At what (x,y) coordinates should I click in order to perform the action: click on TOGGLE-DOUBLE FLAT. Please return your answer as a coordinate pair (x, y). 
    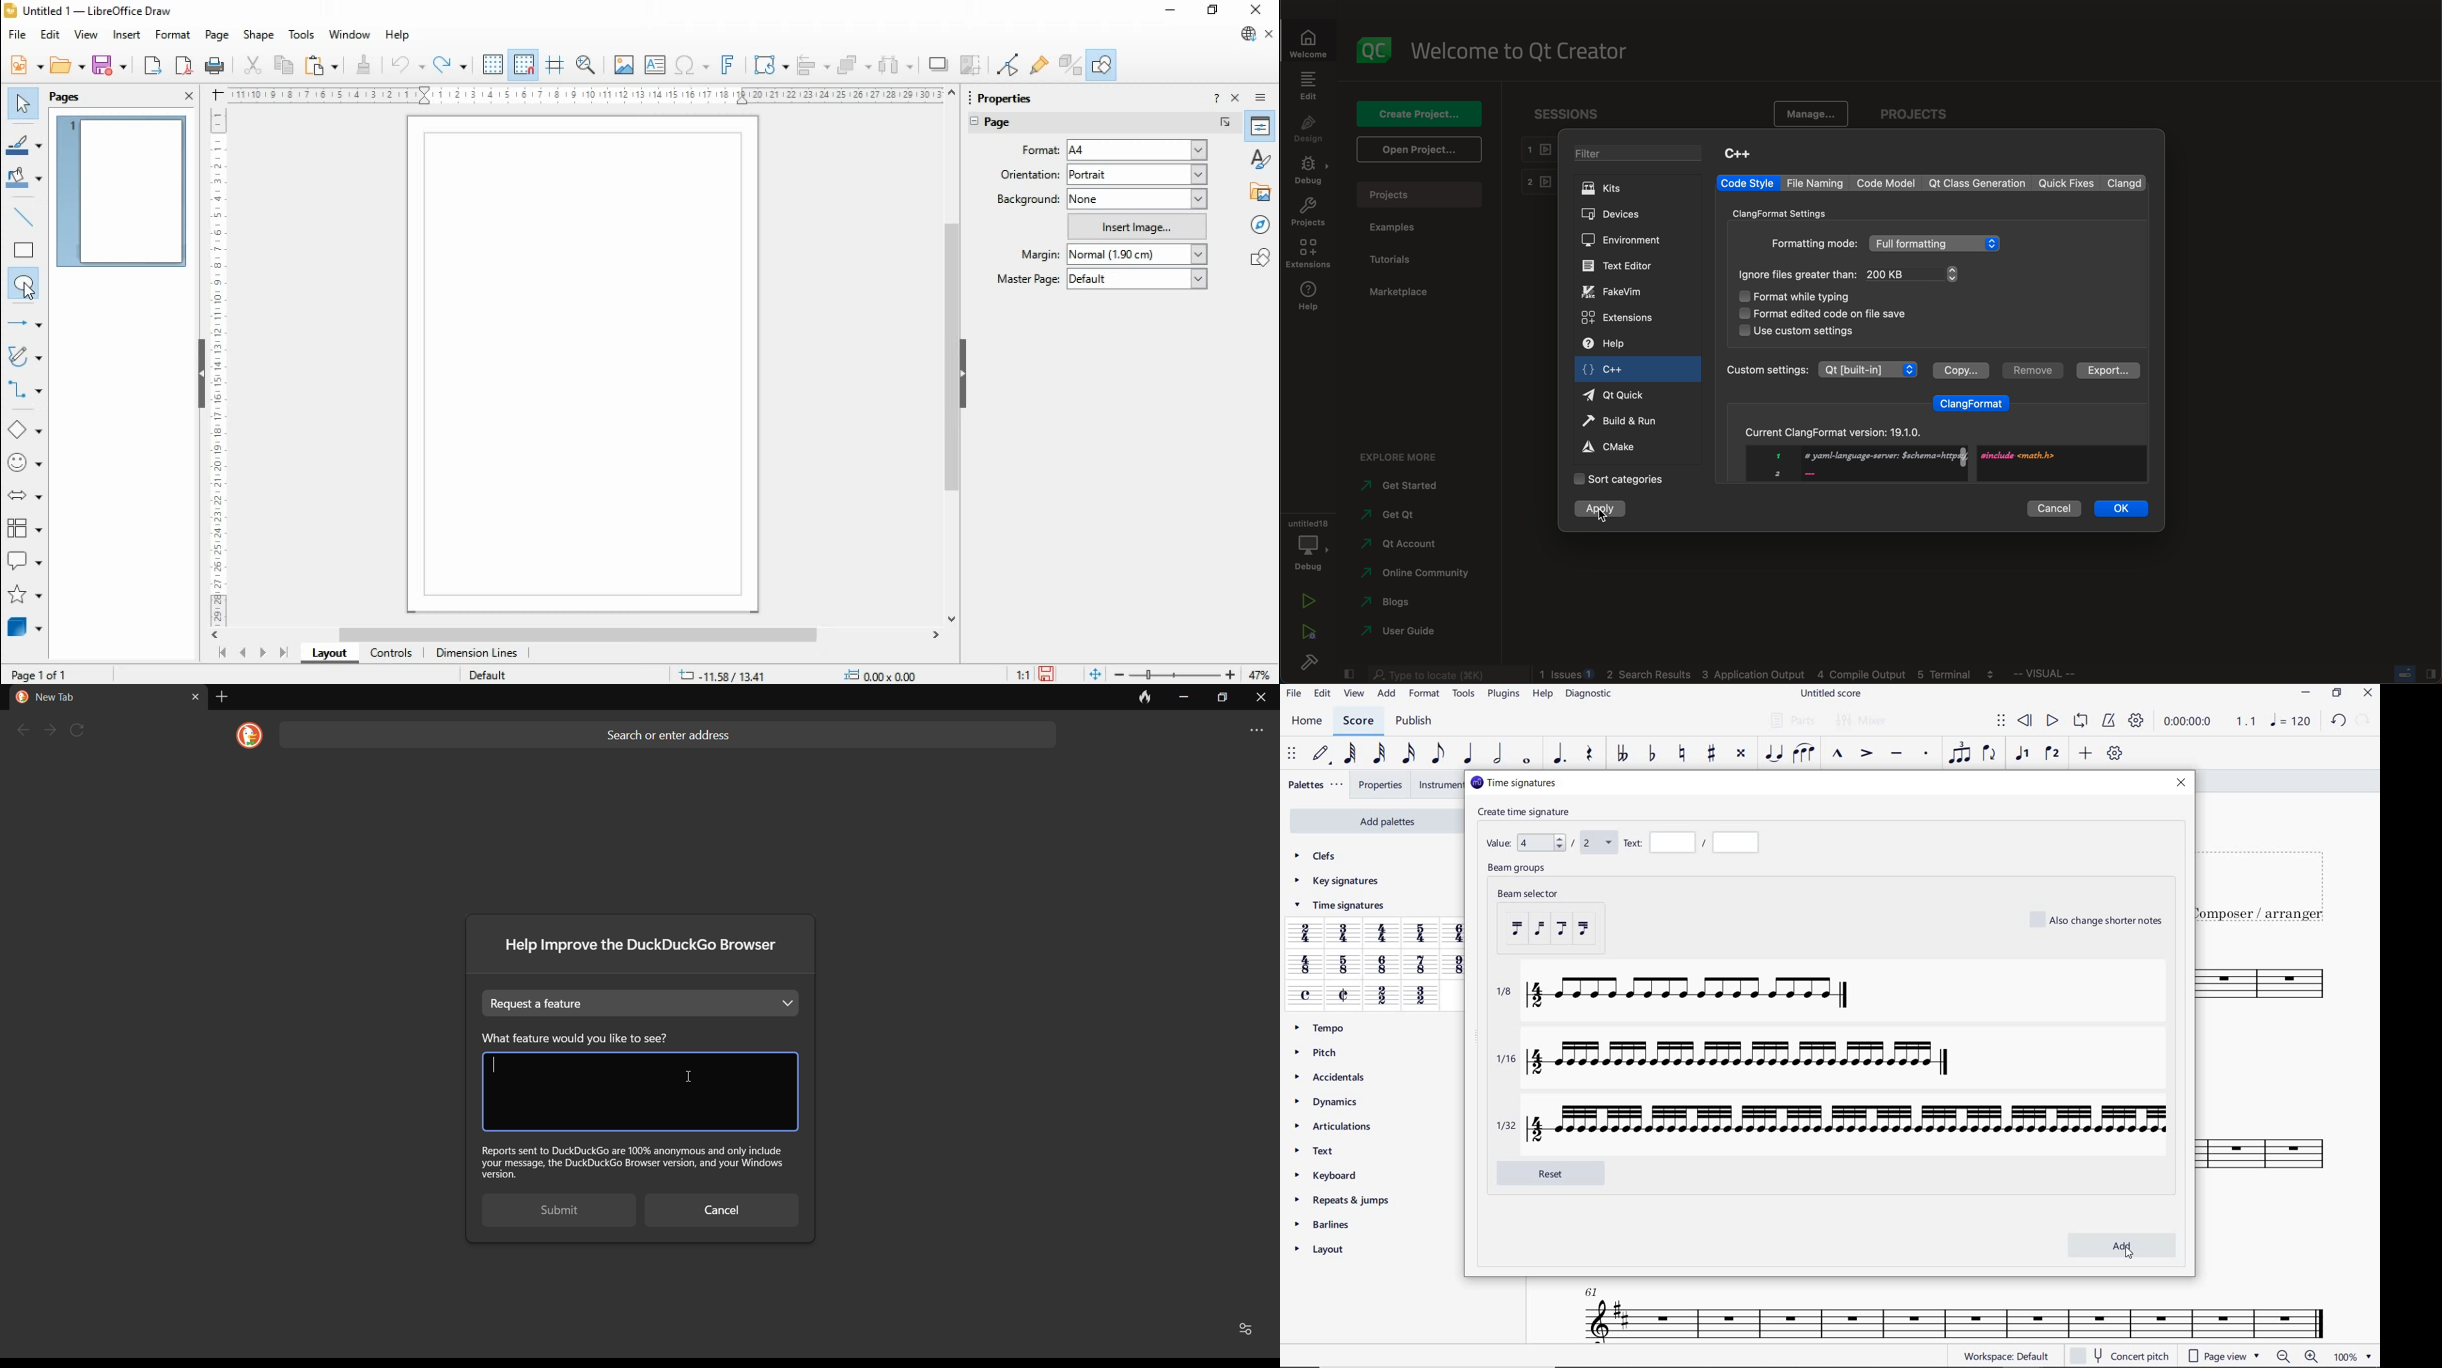
    Looking at the image, I should click on (1622, 754).